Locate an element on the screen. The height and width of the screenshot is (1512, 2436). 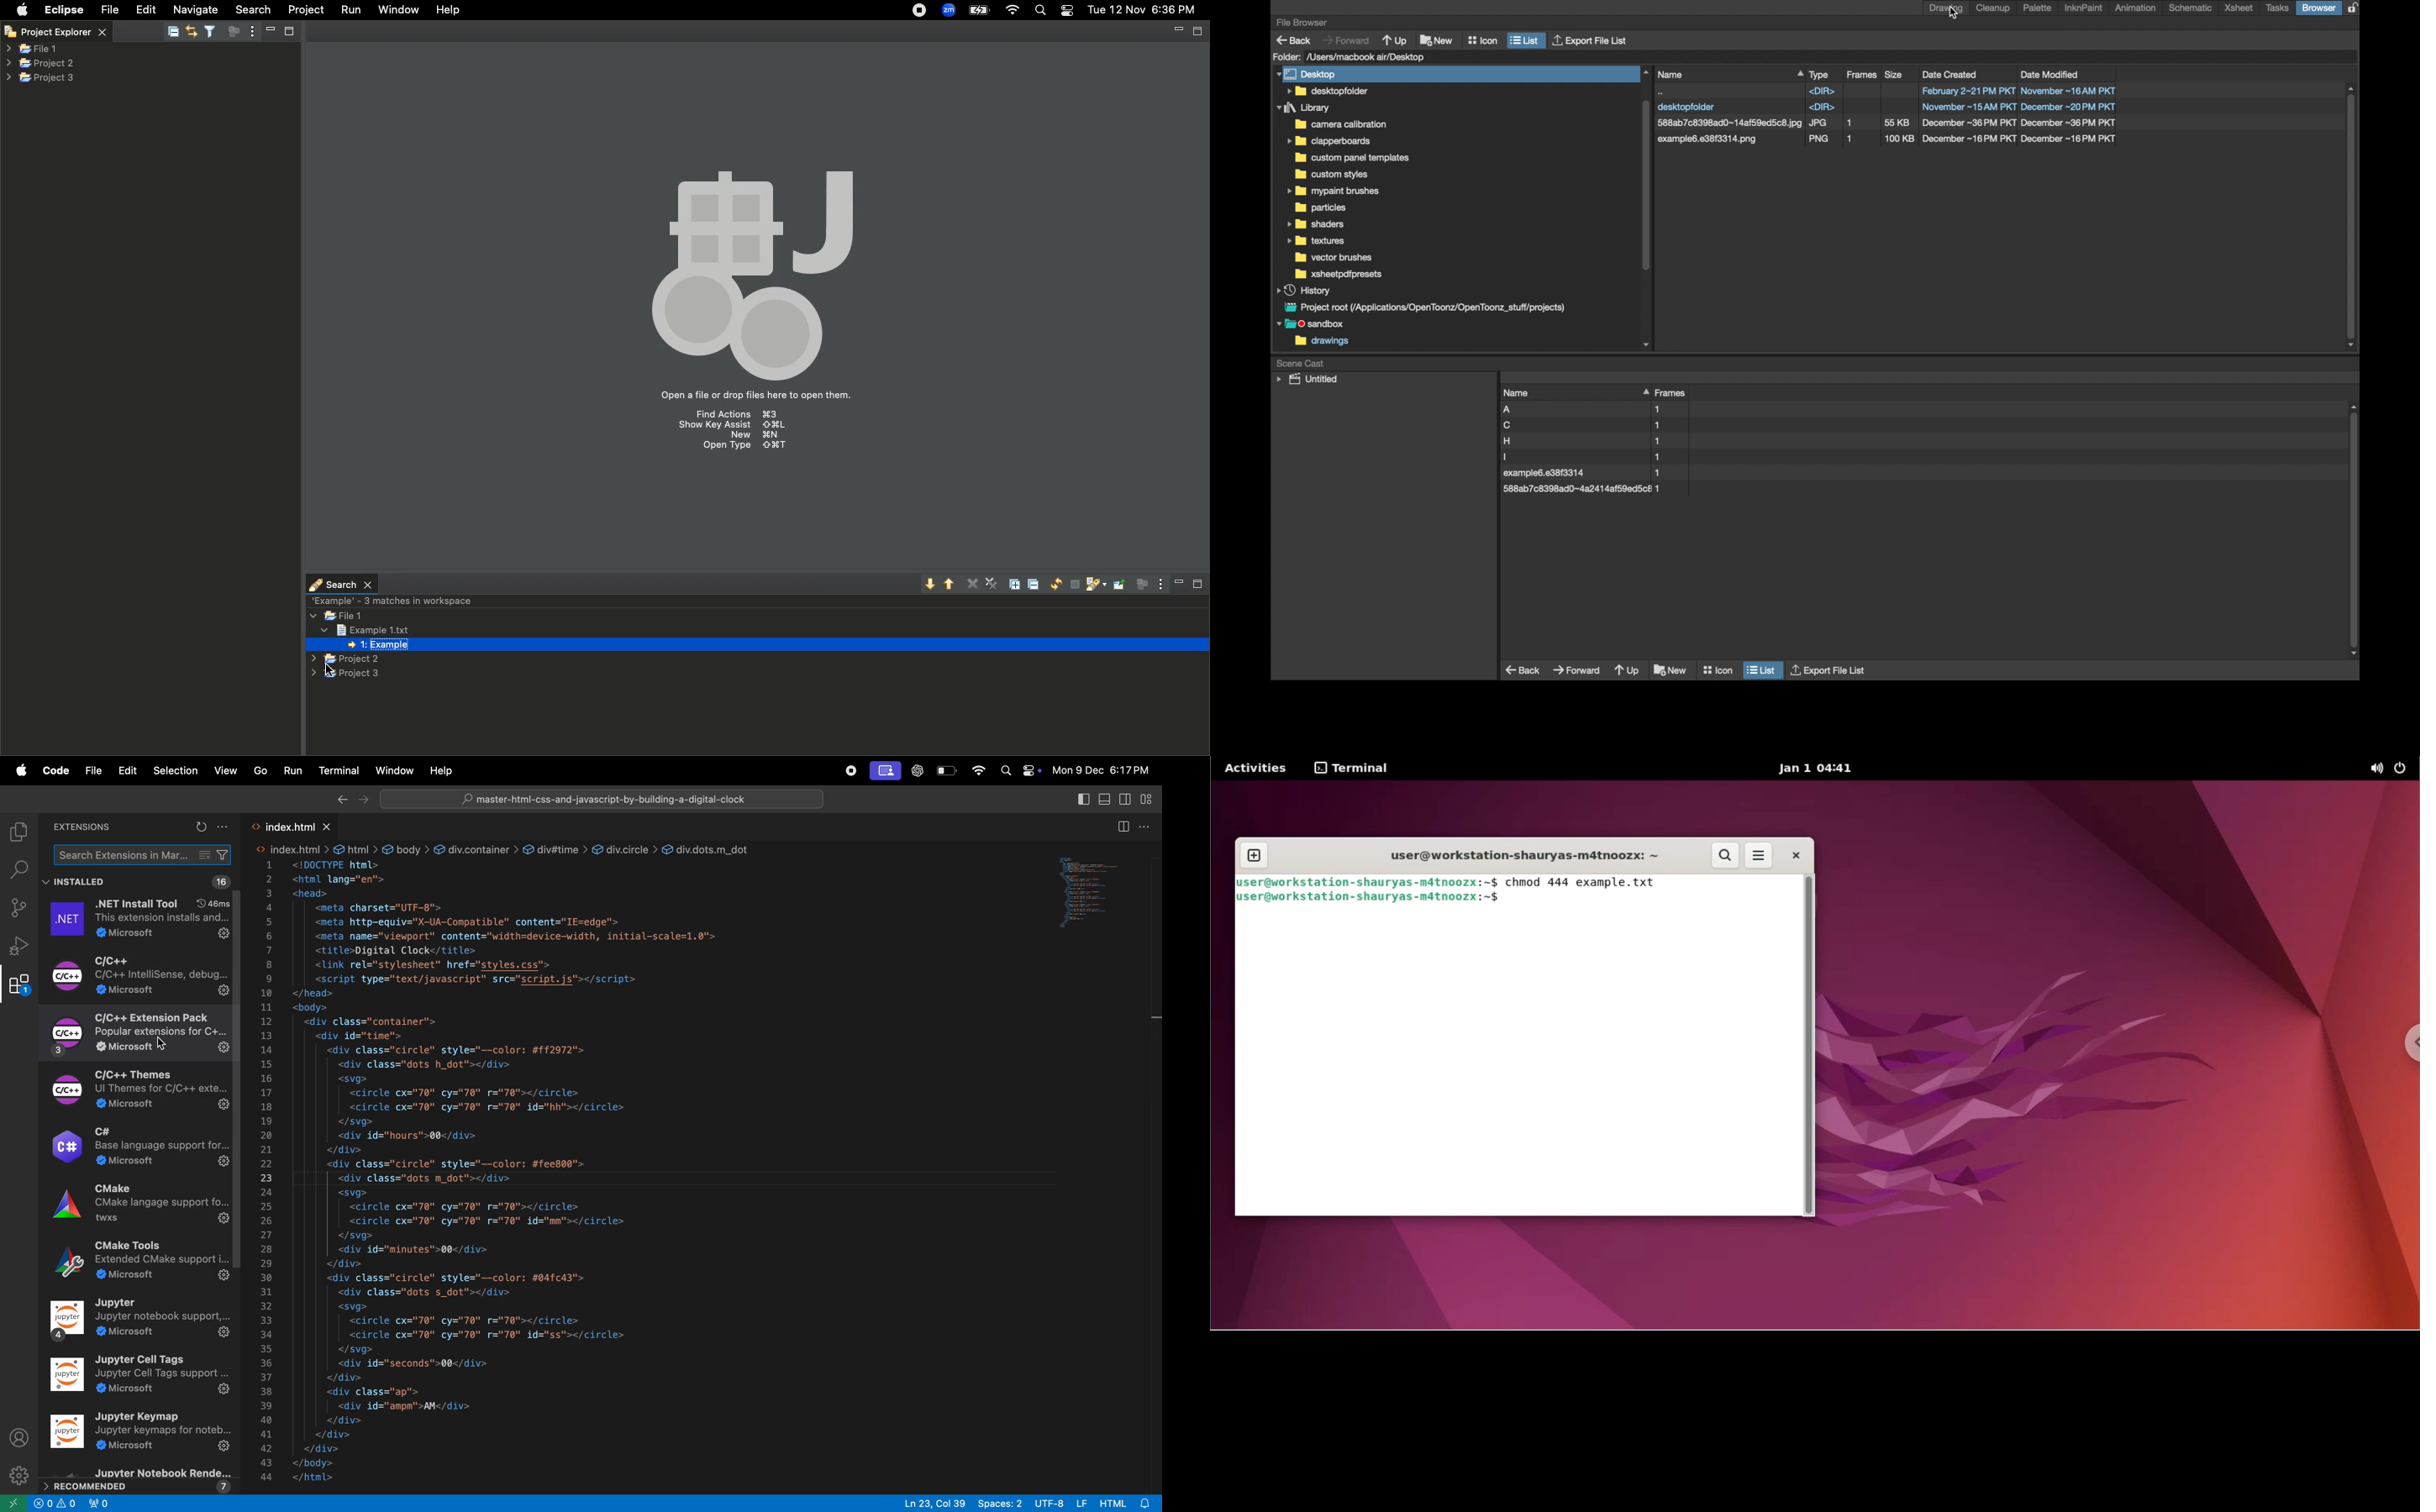
Extensions is located at coordinates (19, 985).